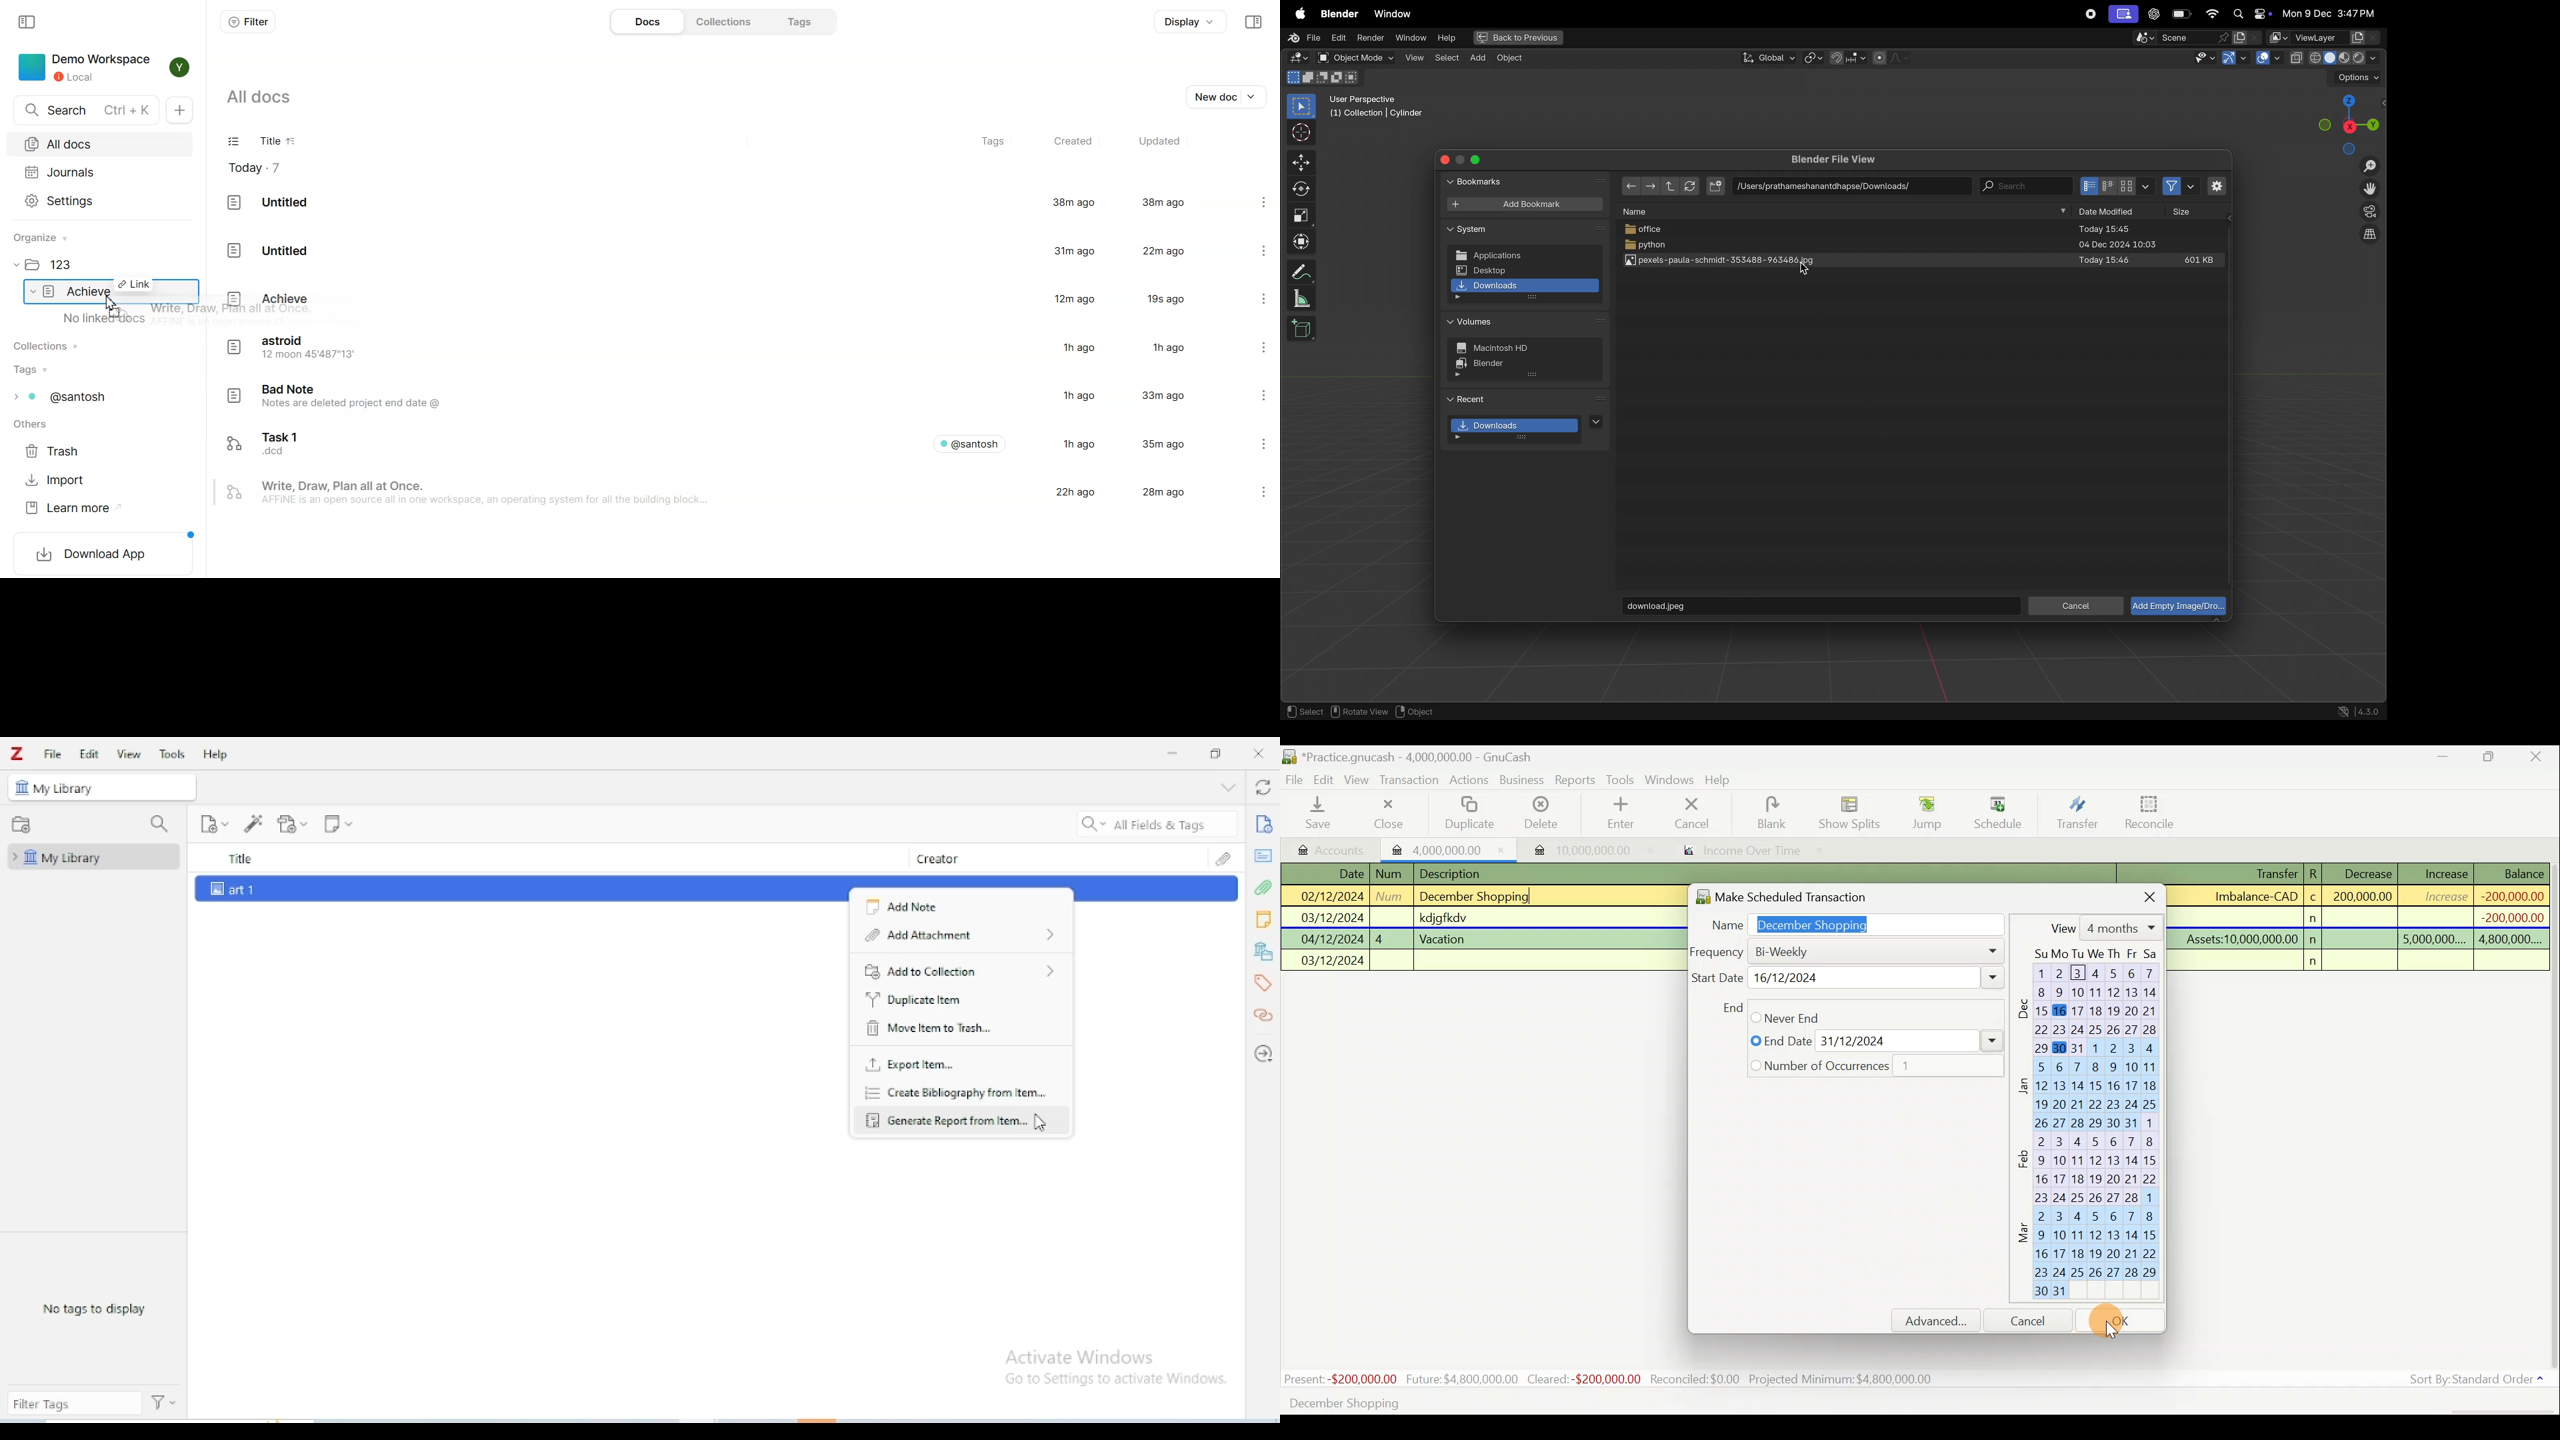 The image size is (2576, 1456). I want to click on actions, so click(165, 1403).